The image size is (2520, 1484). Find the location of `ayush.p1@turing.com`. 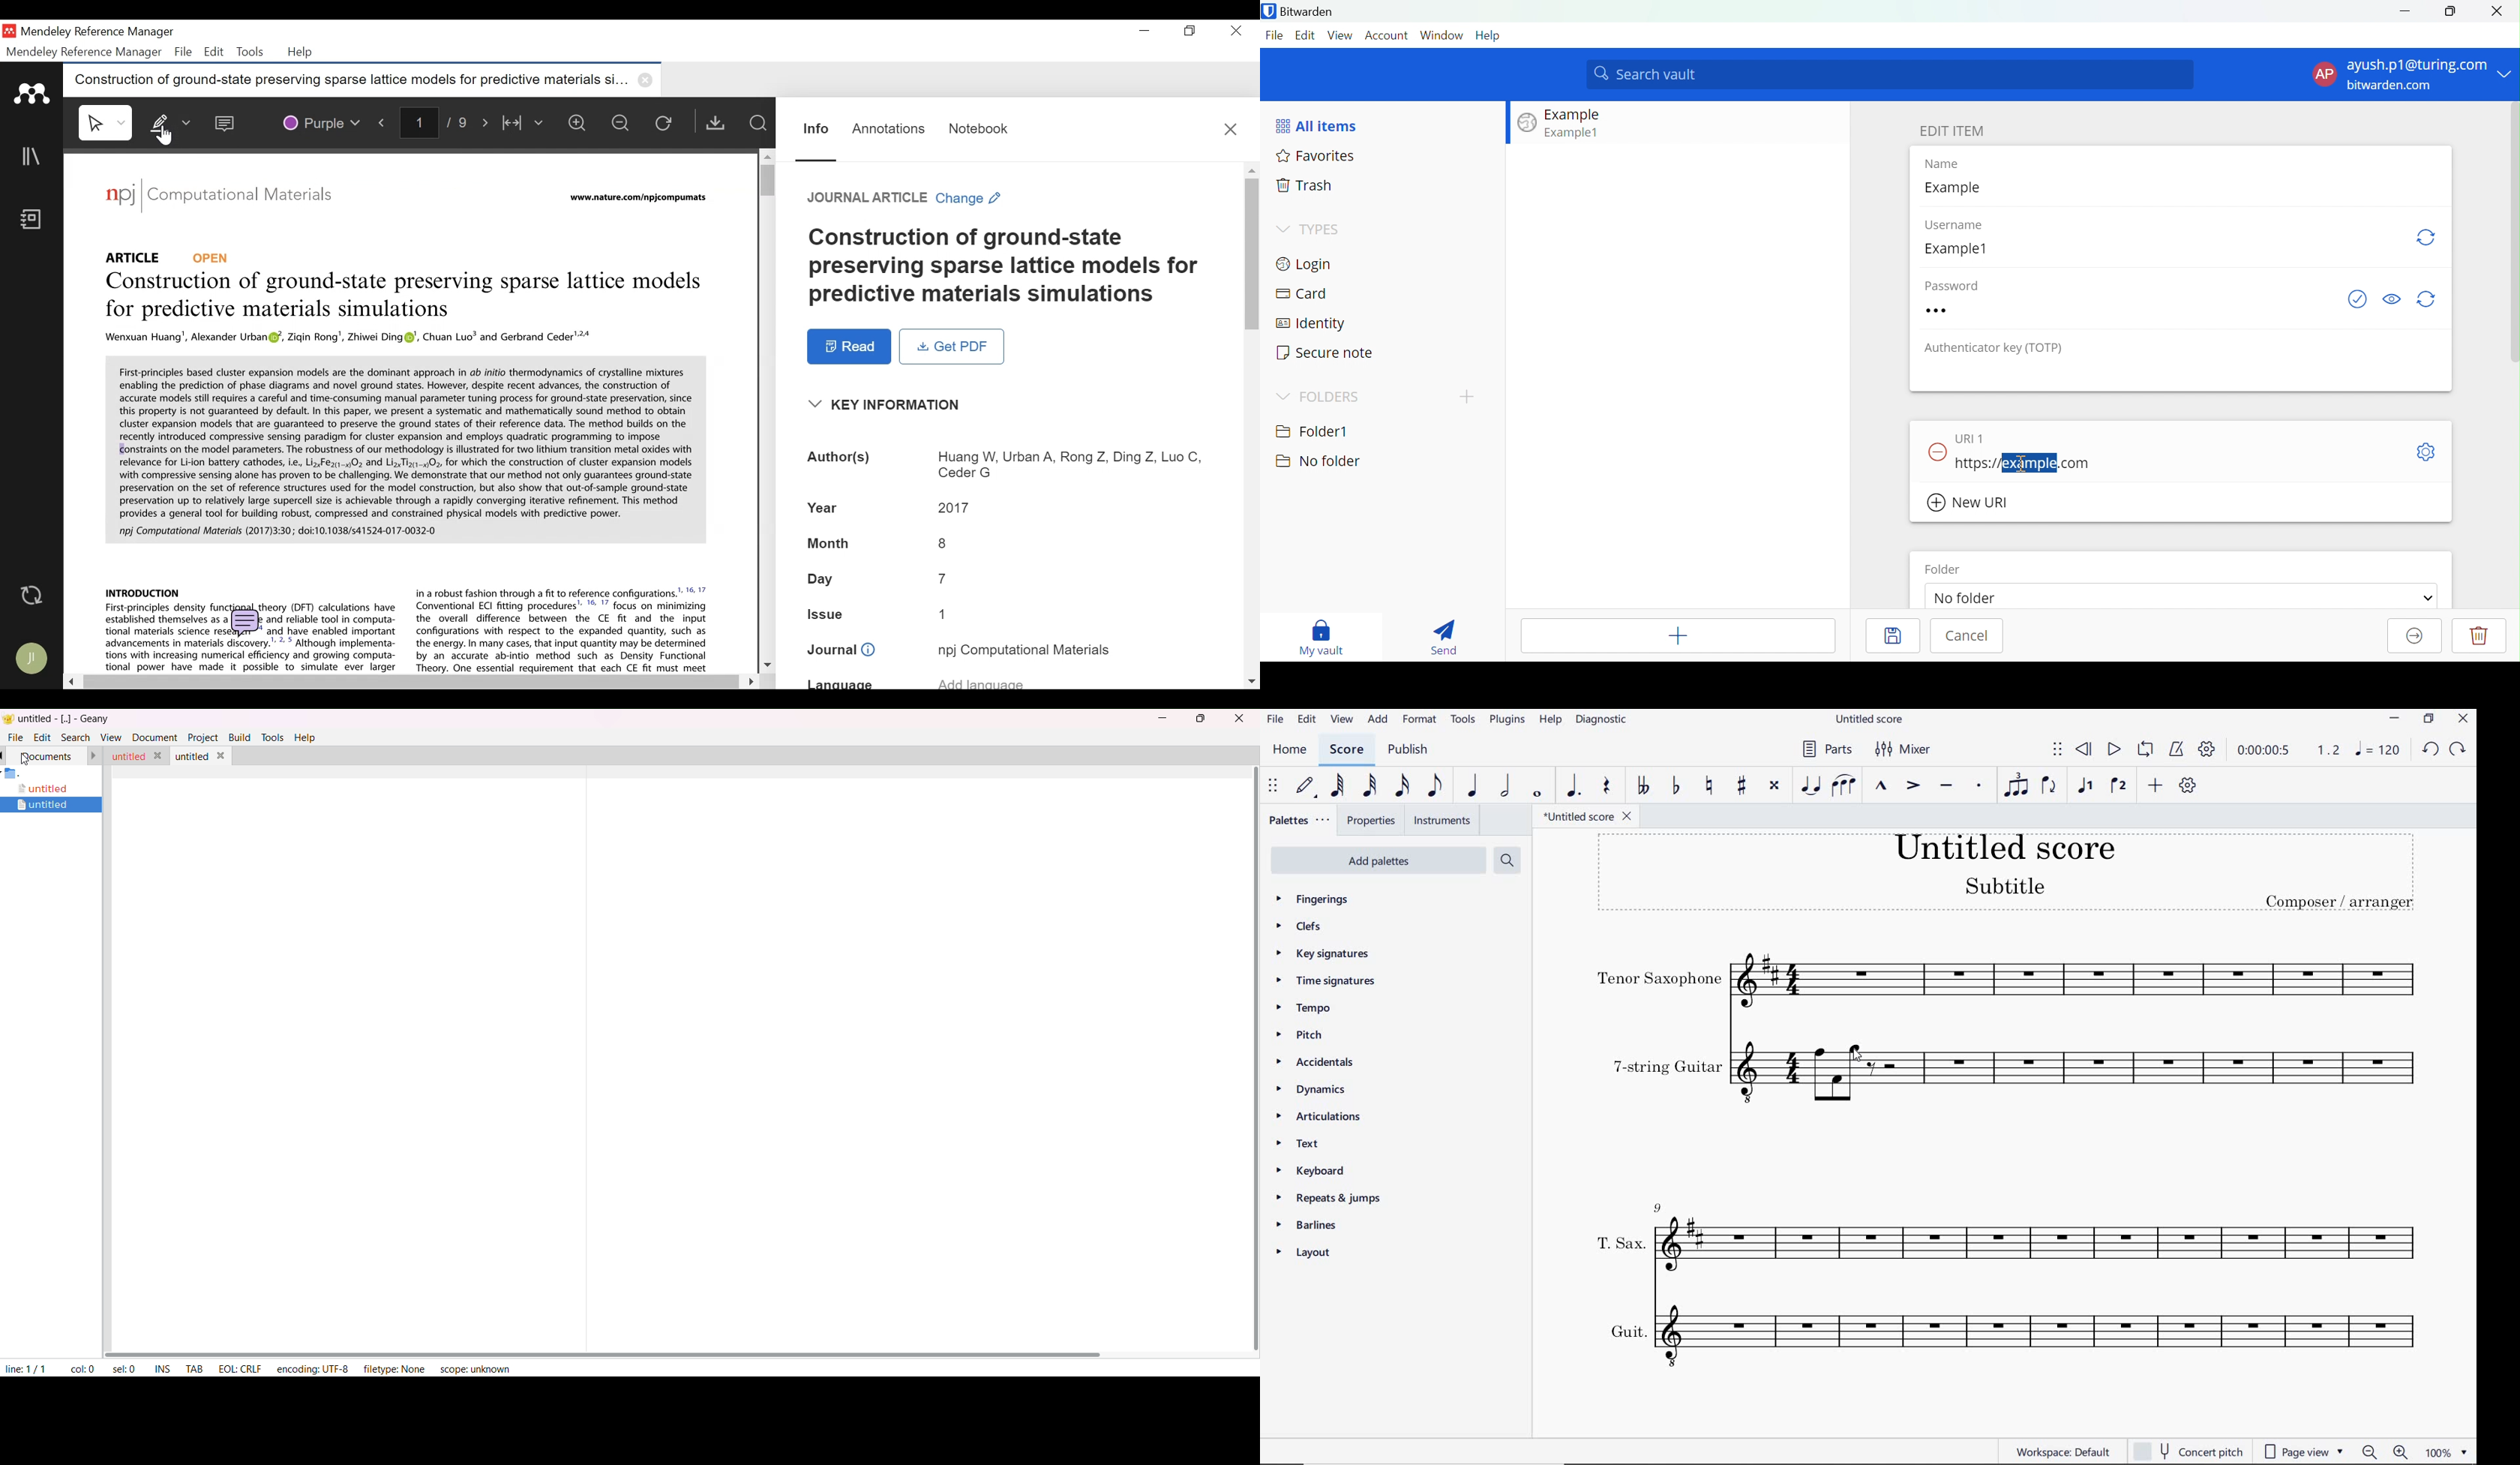

ayush.p1@turing.com is located at coordinates (2418, 65).